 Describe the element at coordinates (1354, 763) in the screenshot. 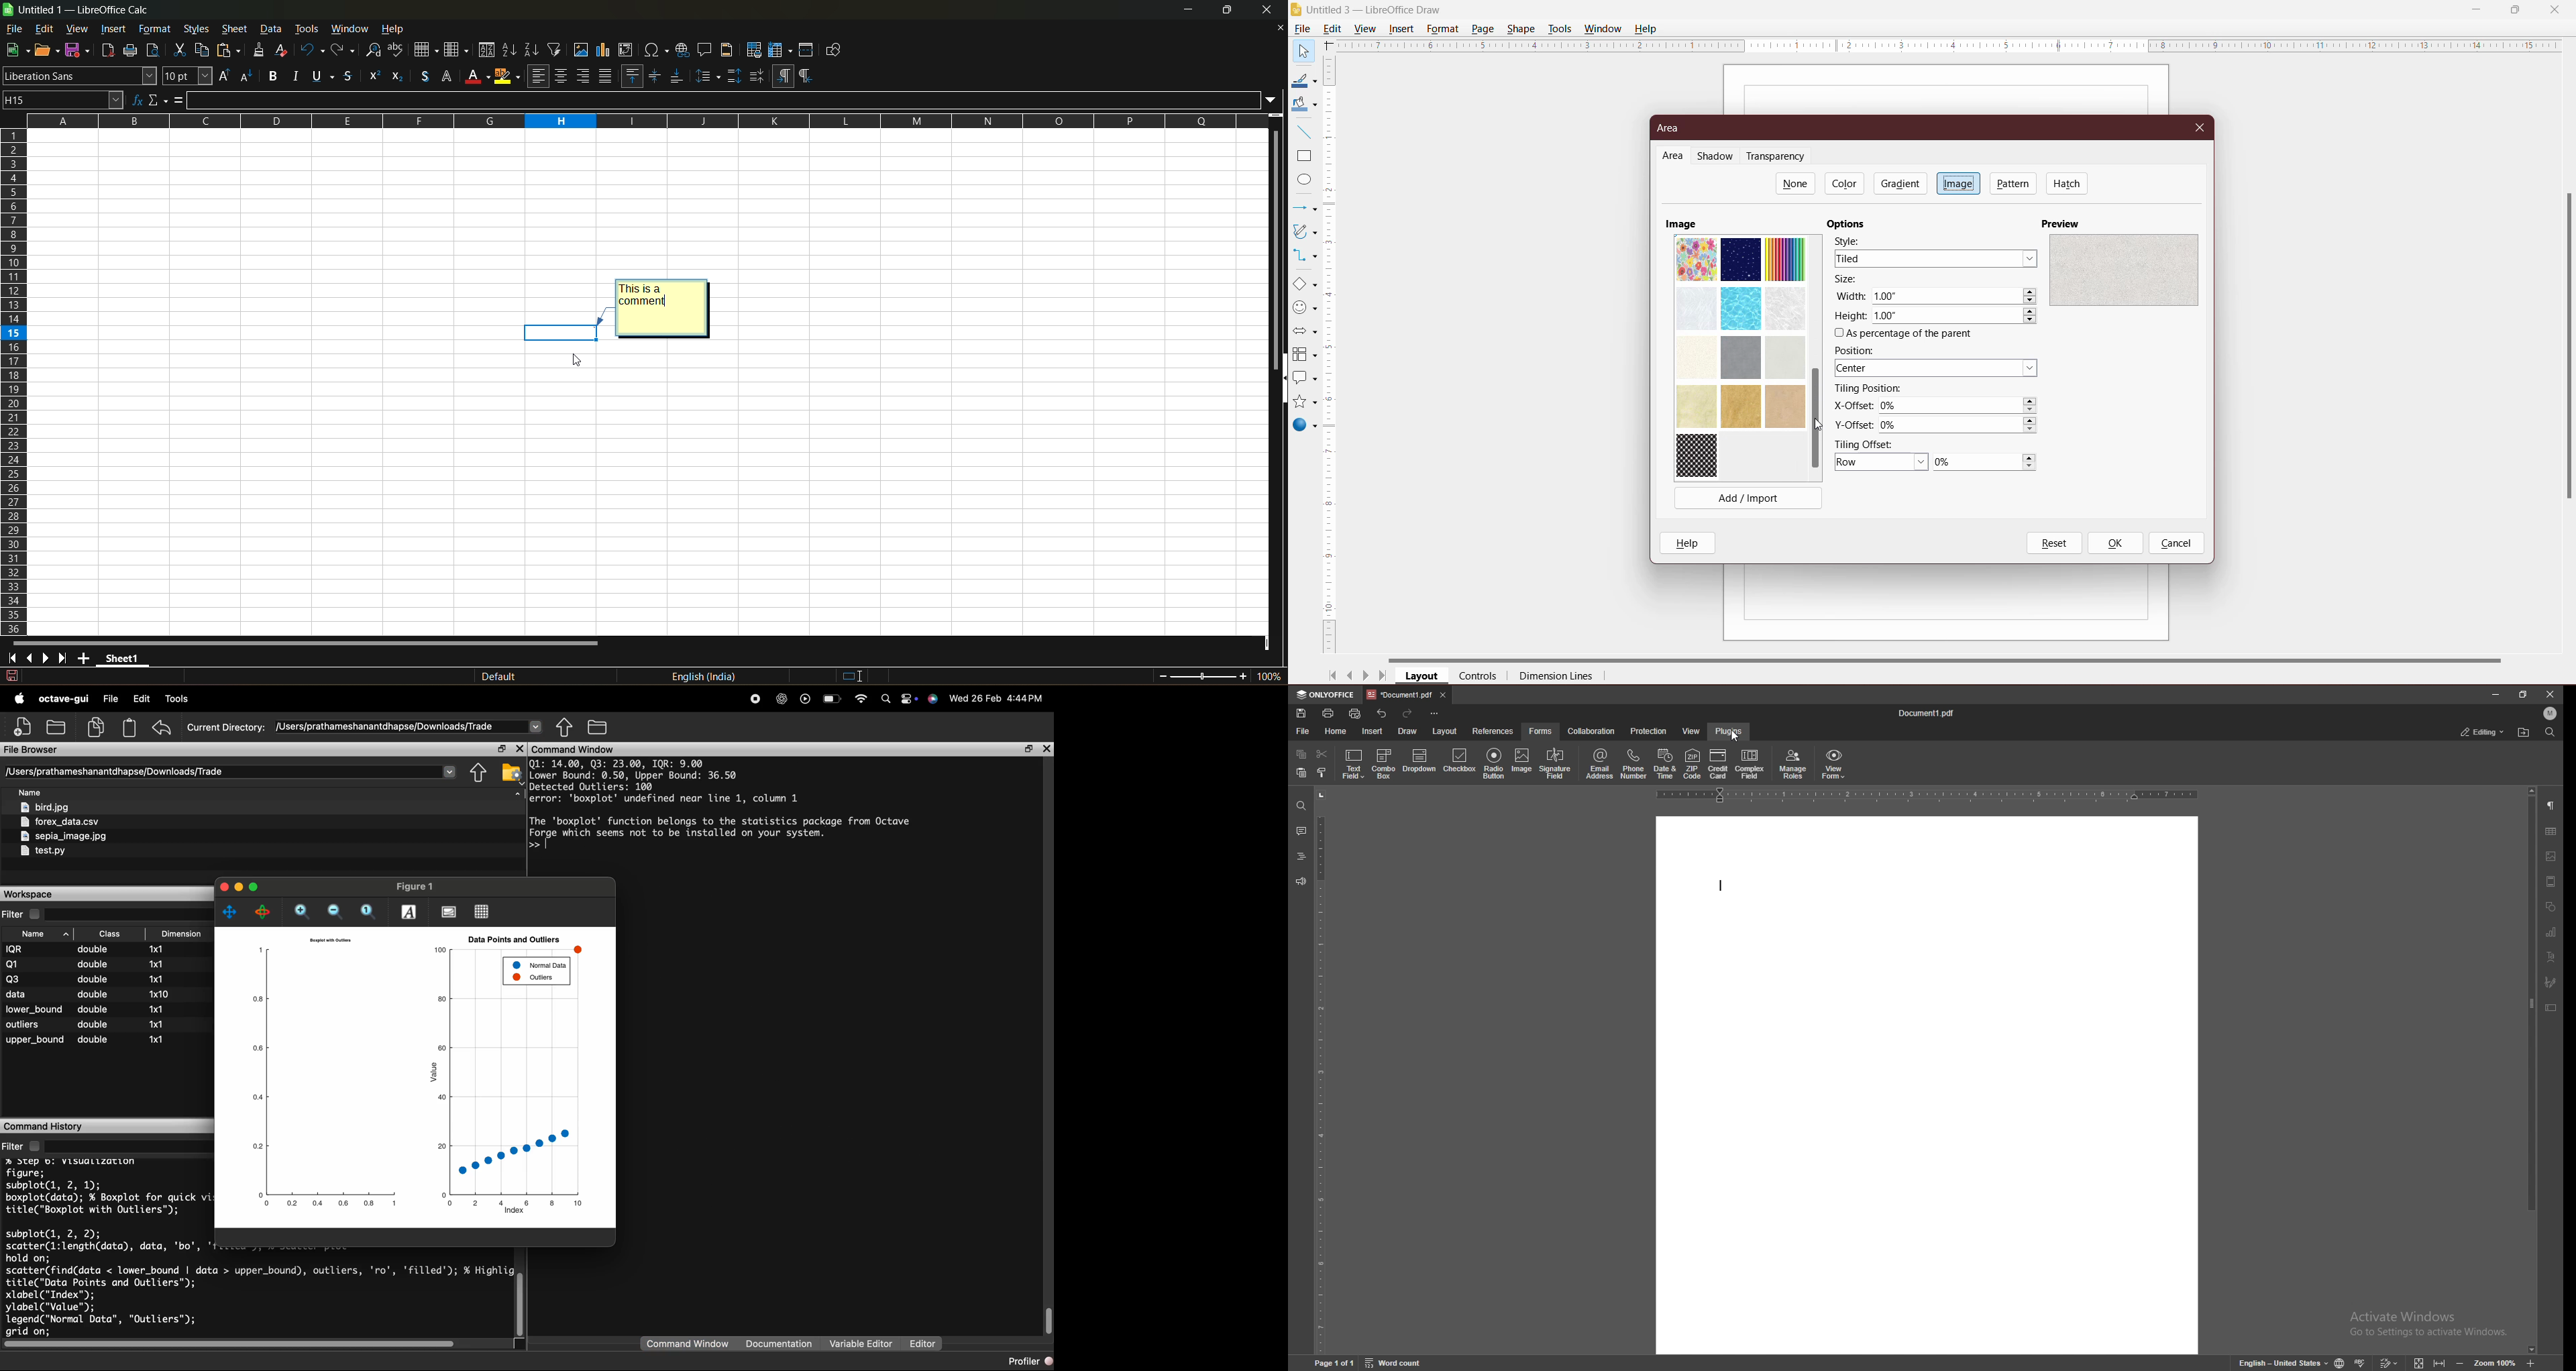

I see `text field` at that location.